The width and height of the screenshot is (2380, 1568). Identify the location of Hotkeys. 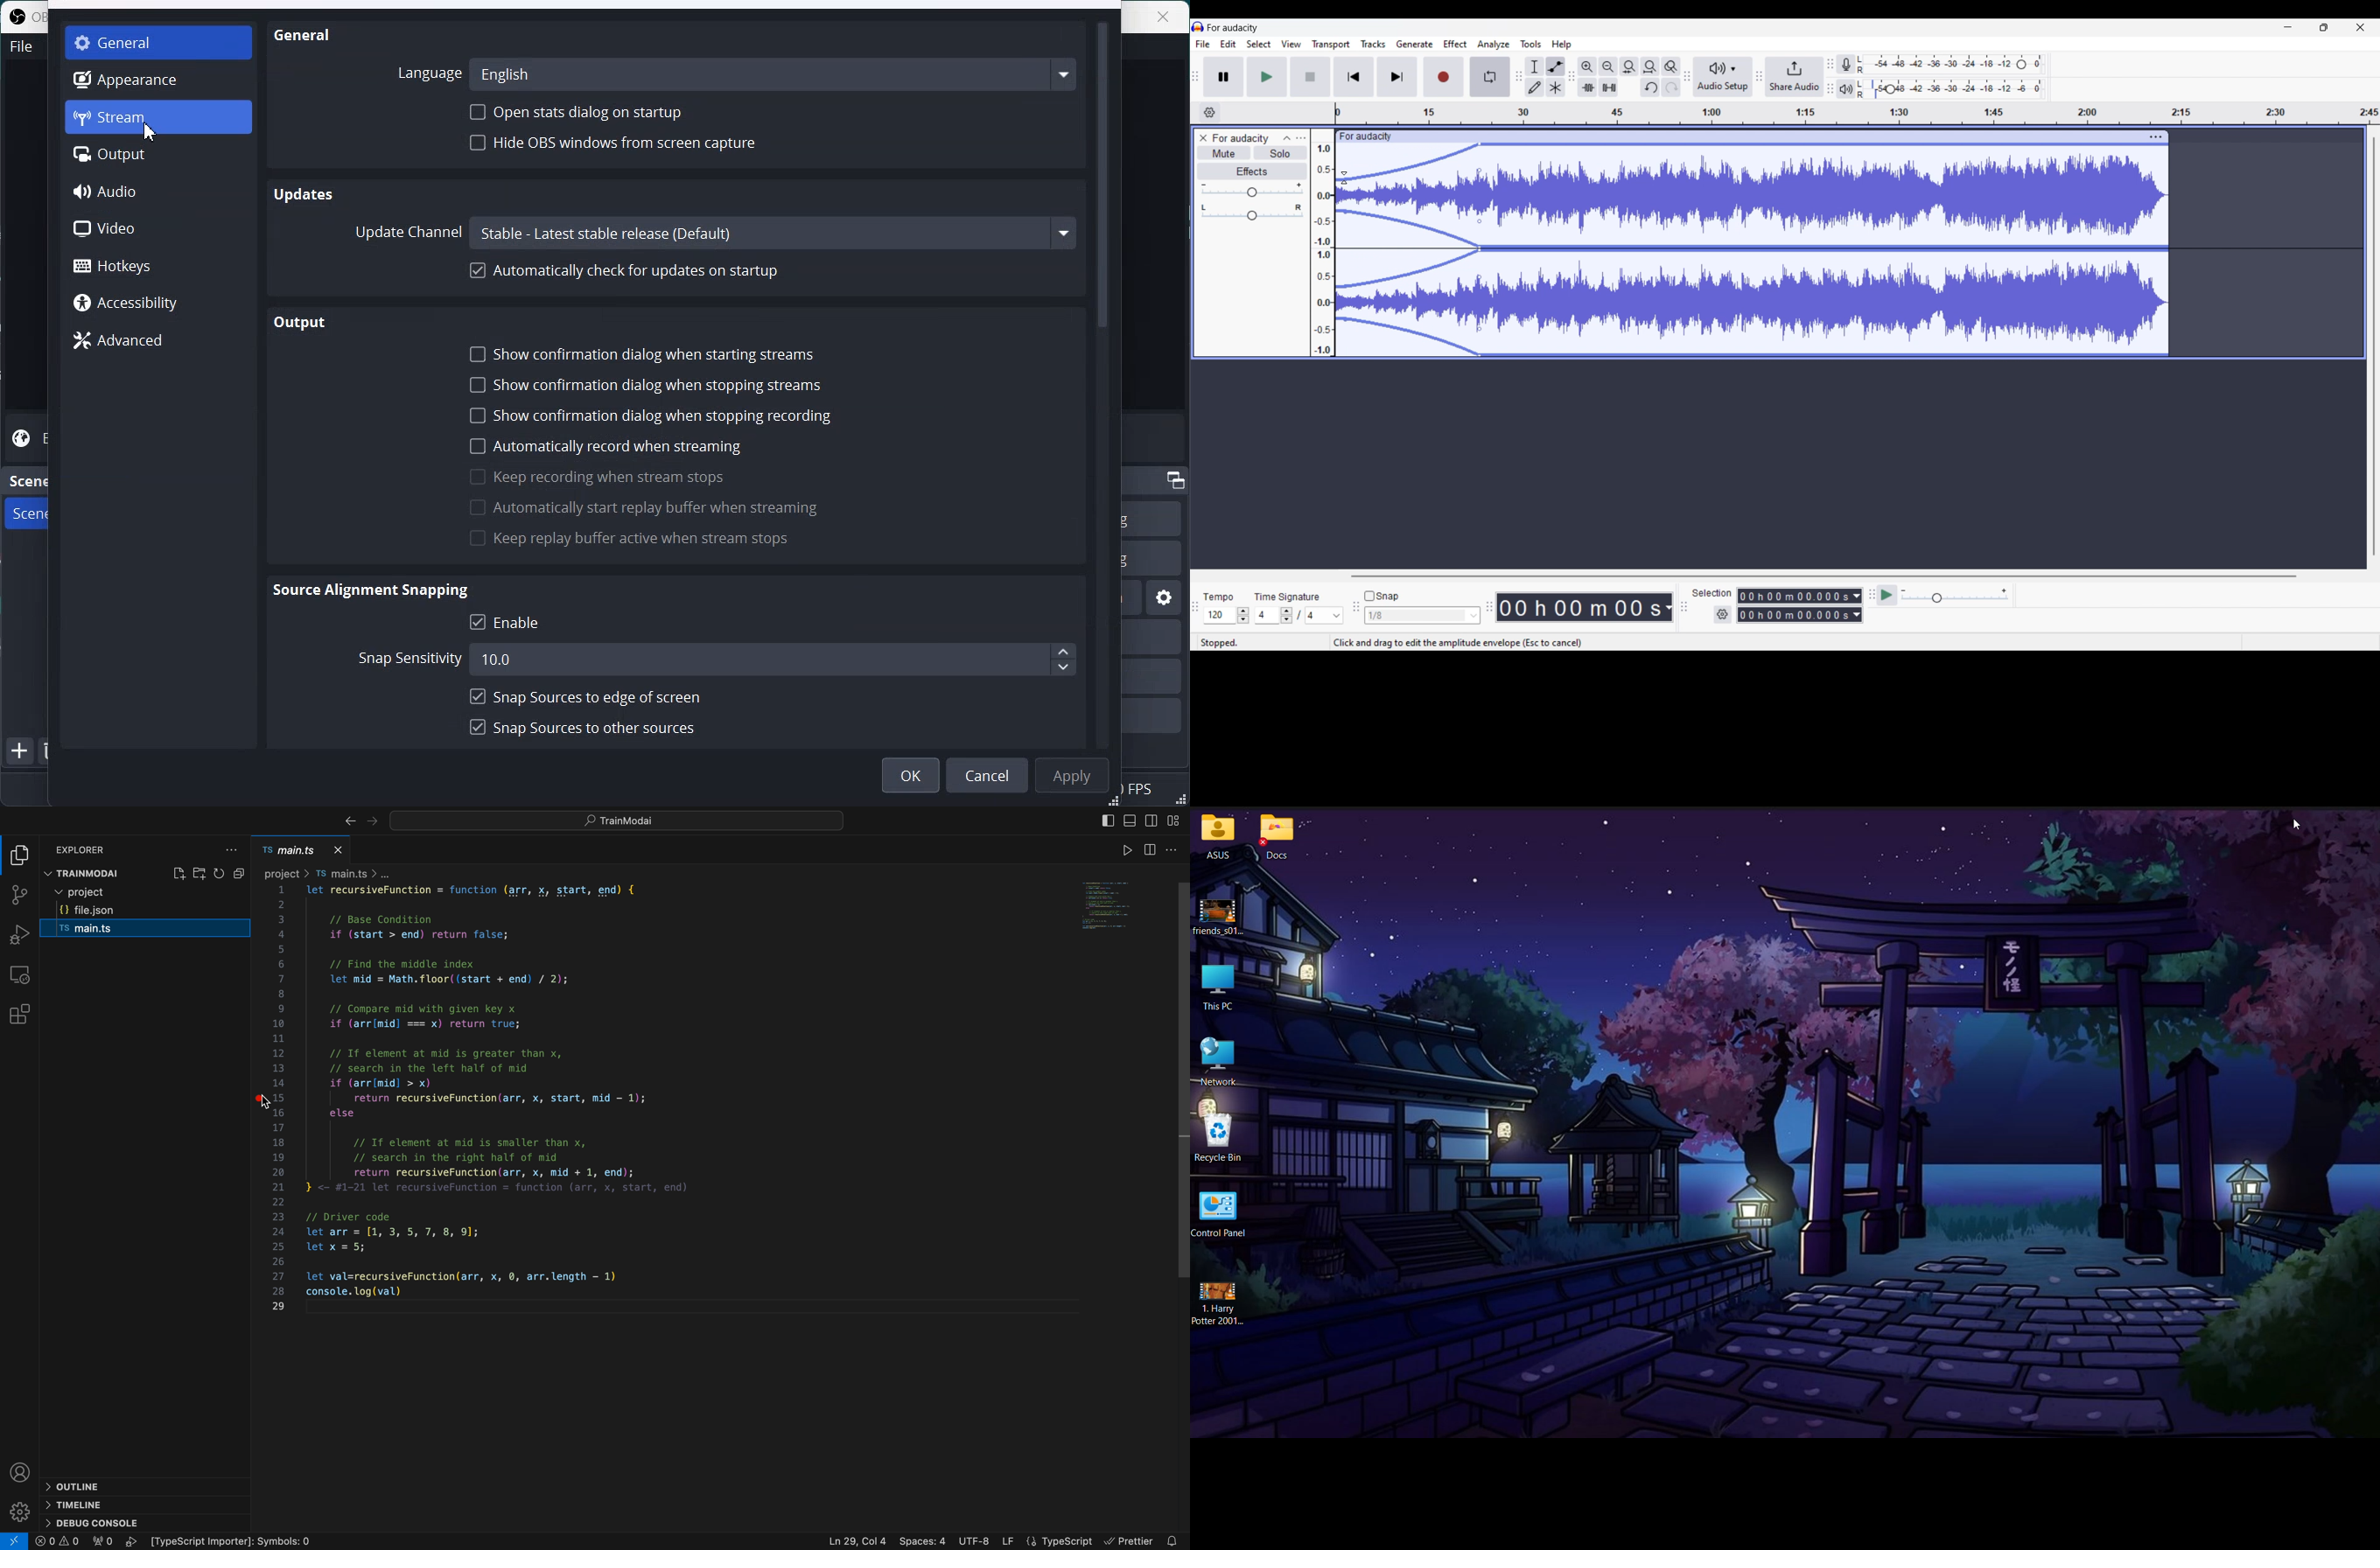
(159, 265).